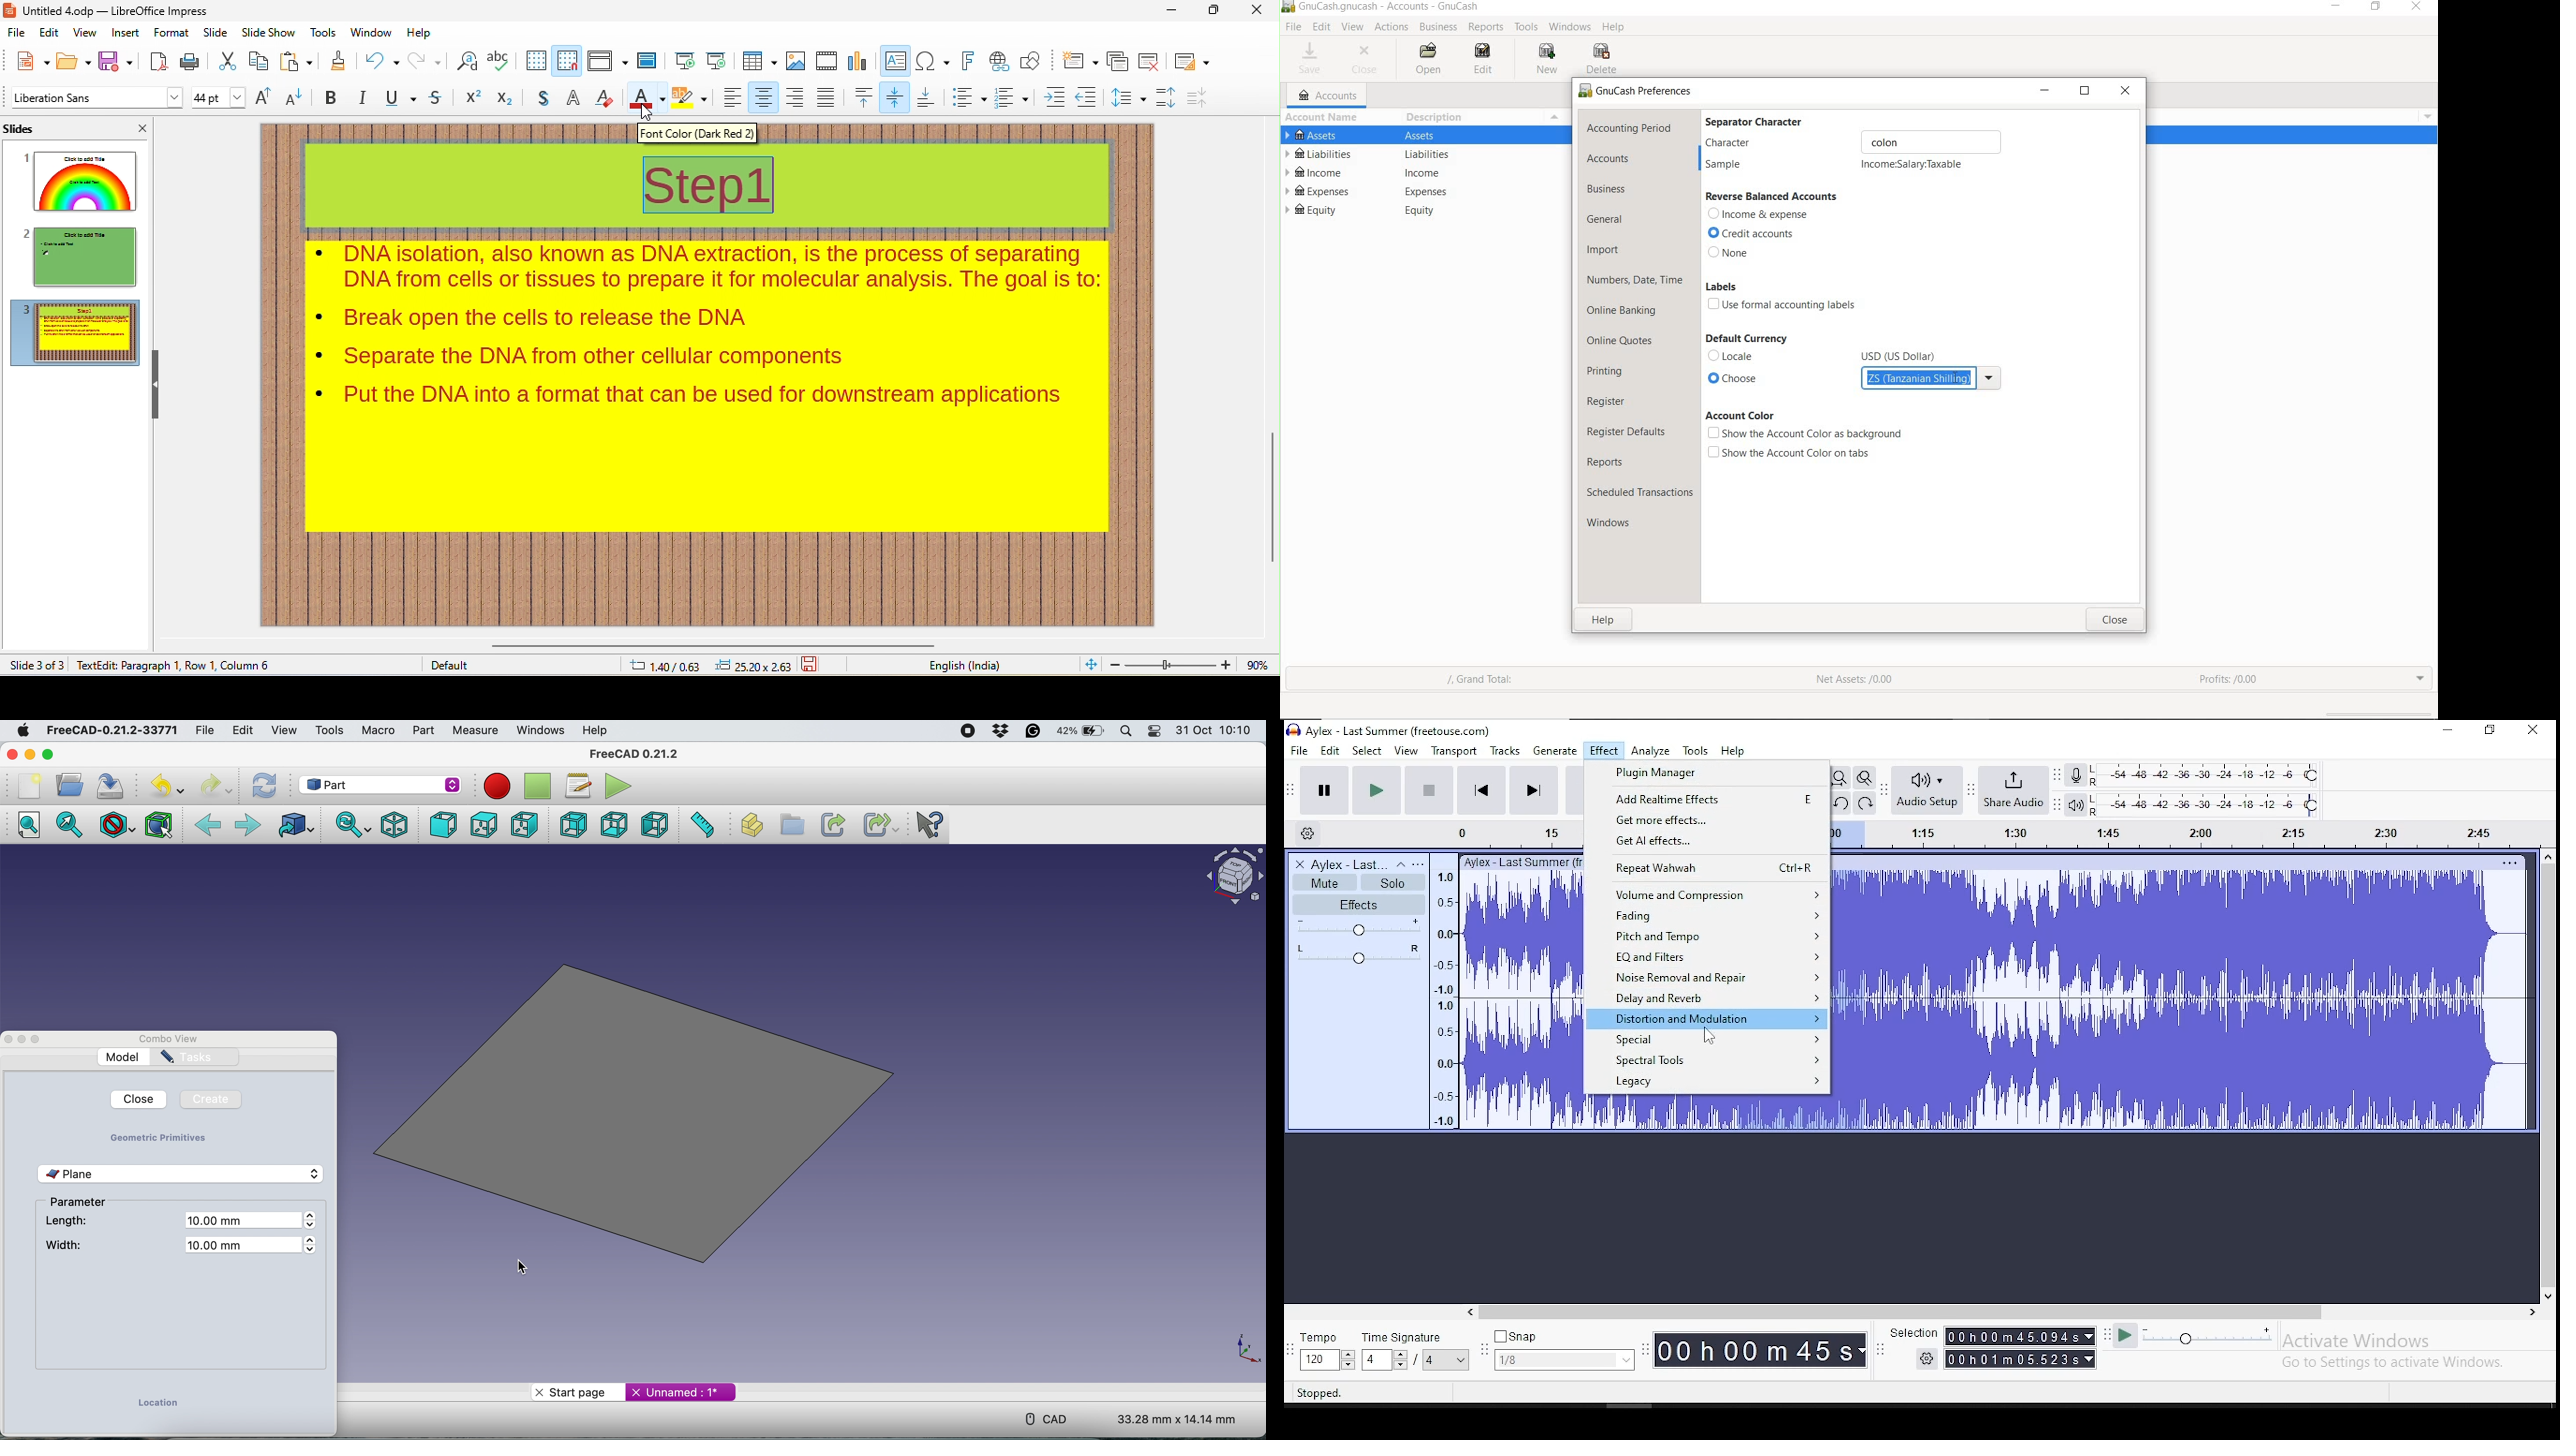 This screenshot has width=2576, height=1456. Describe the element at coordinates (1915, 1359) in the screenshot. I see `settings` at that location.